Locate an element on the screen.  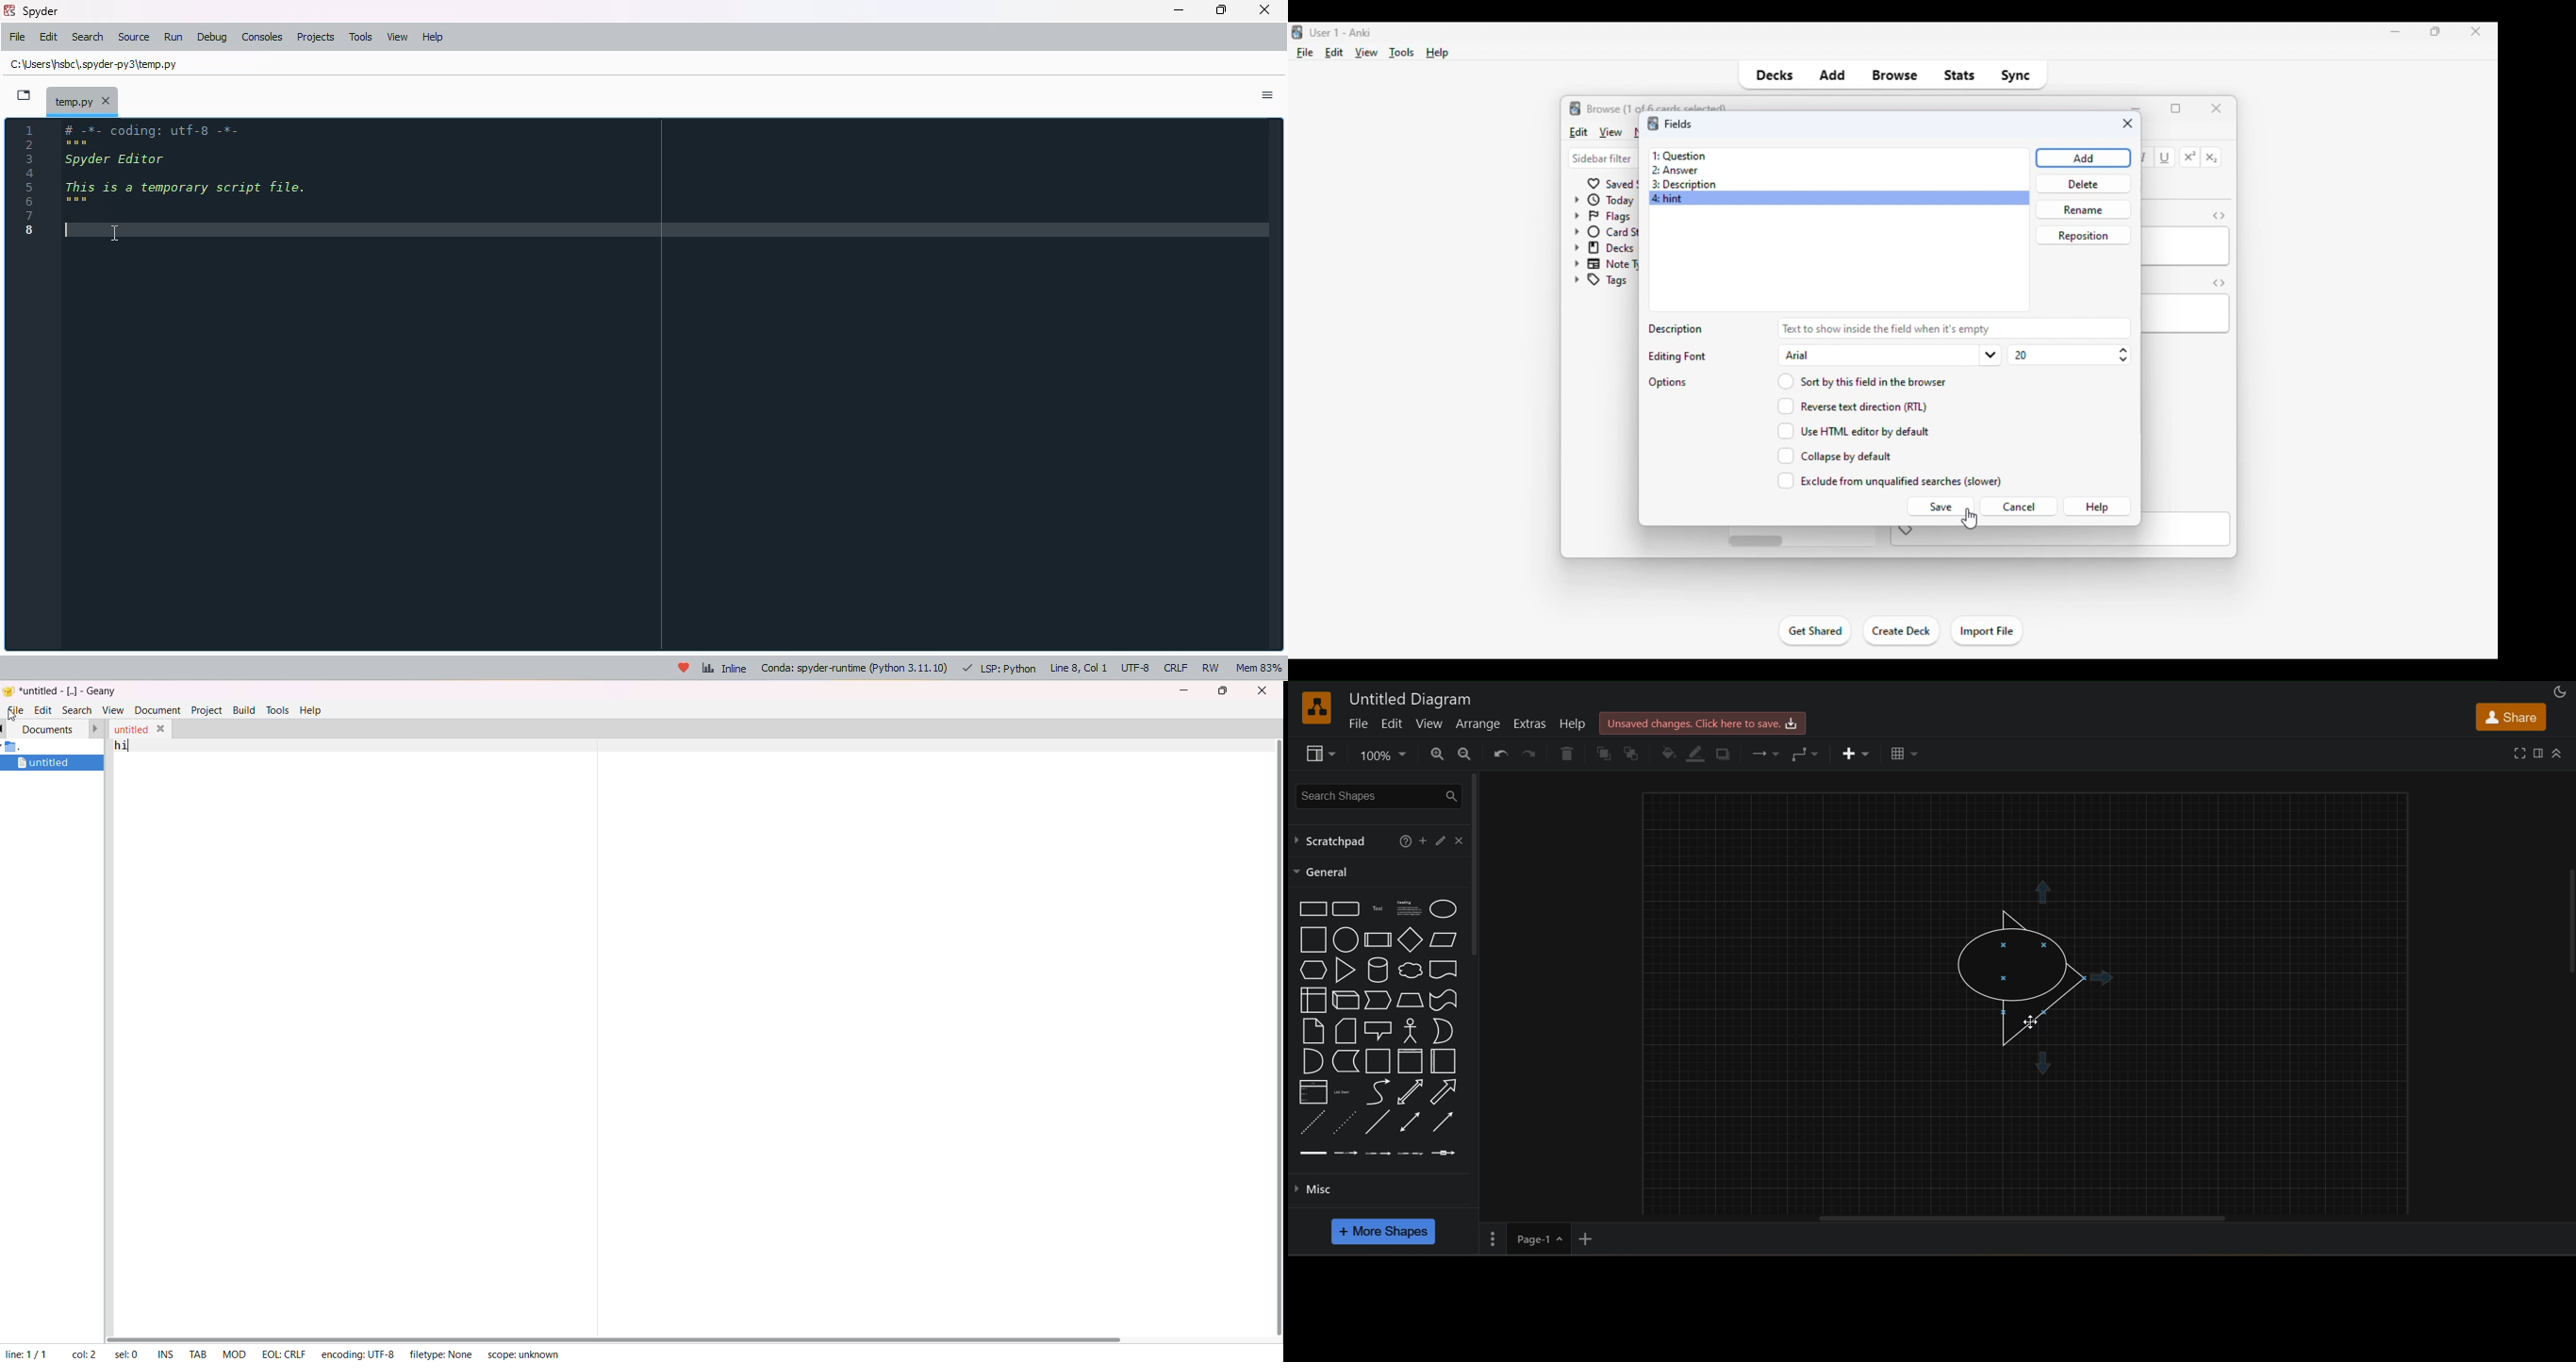
internal storage is located at coordinates (1315, 1000).